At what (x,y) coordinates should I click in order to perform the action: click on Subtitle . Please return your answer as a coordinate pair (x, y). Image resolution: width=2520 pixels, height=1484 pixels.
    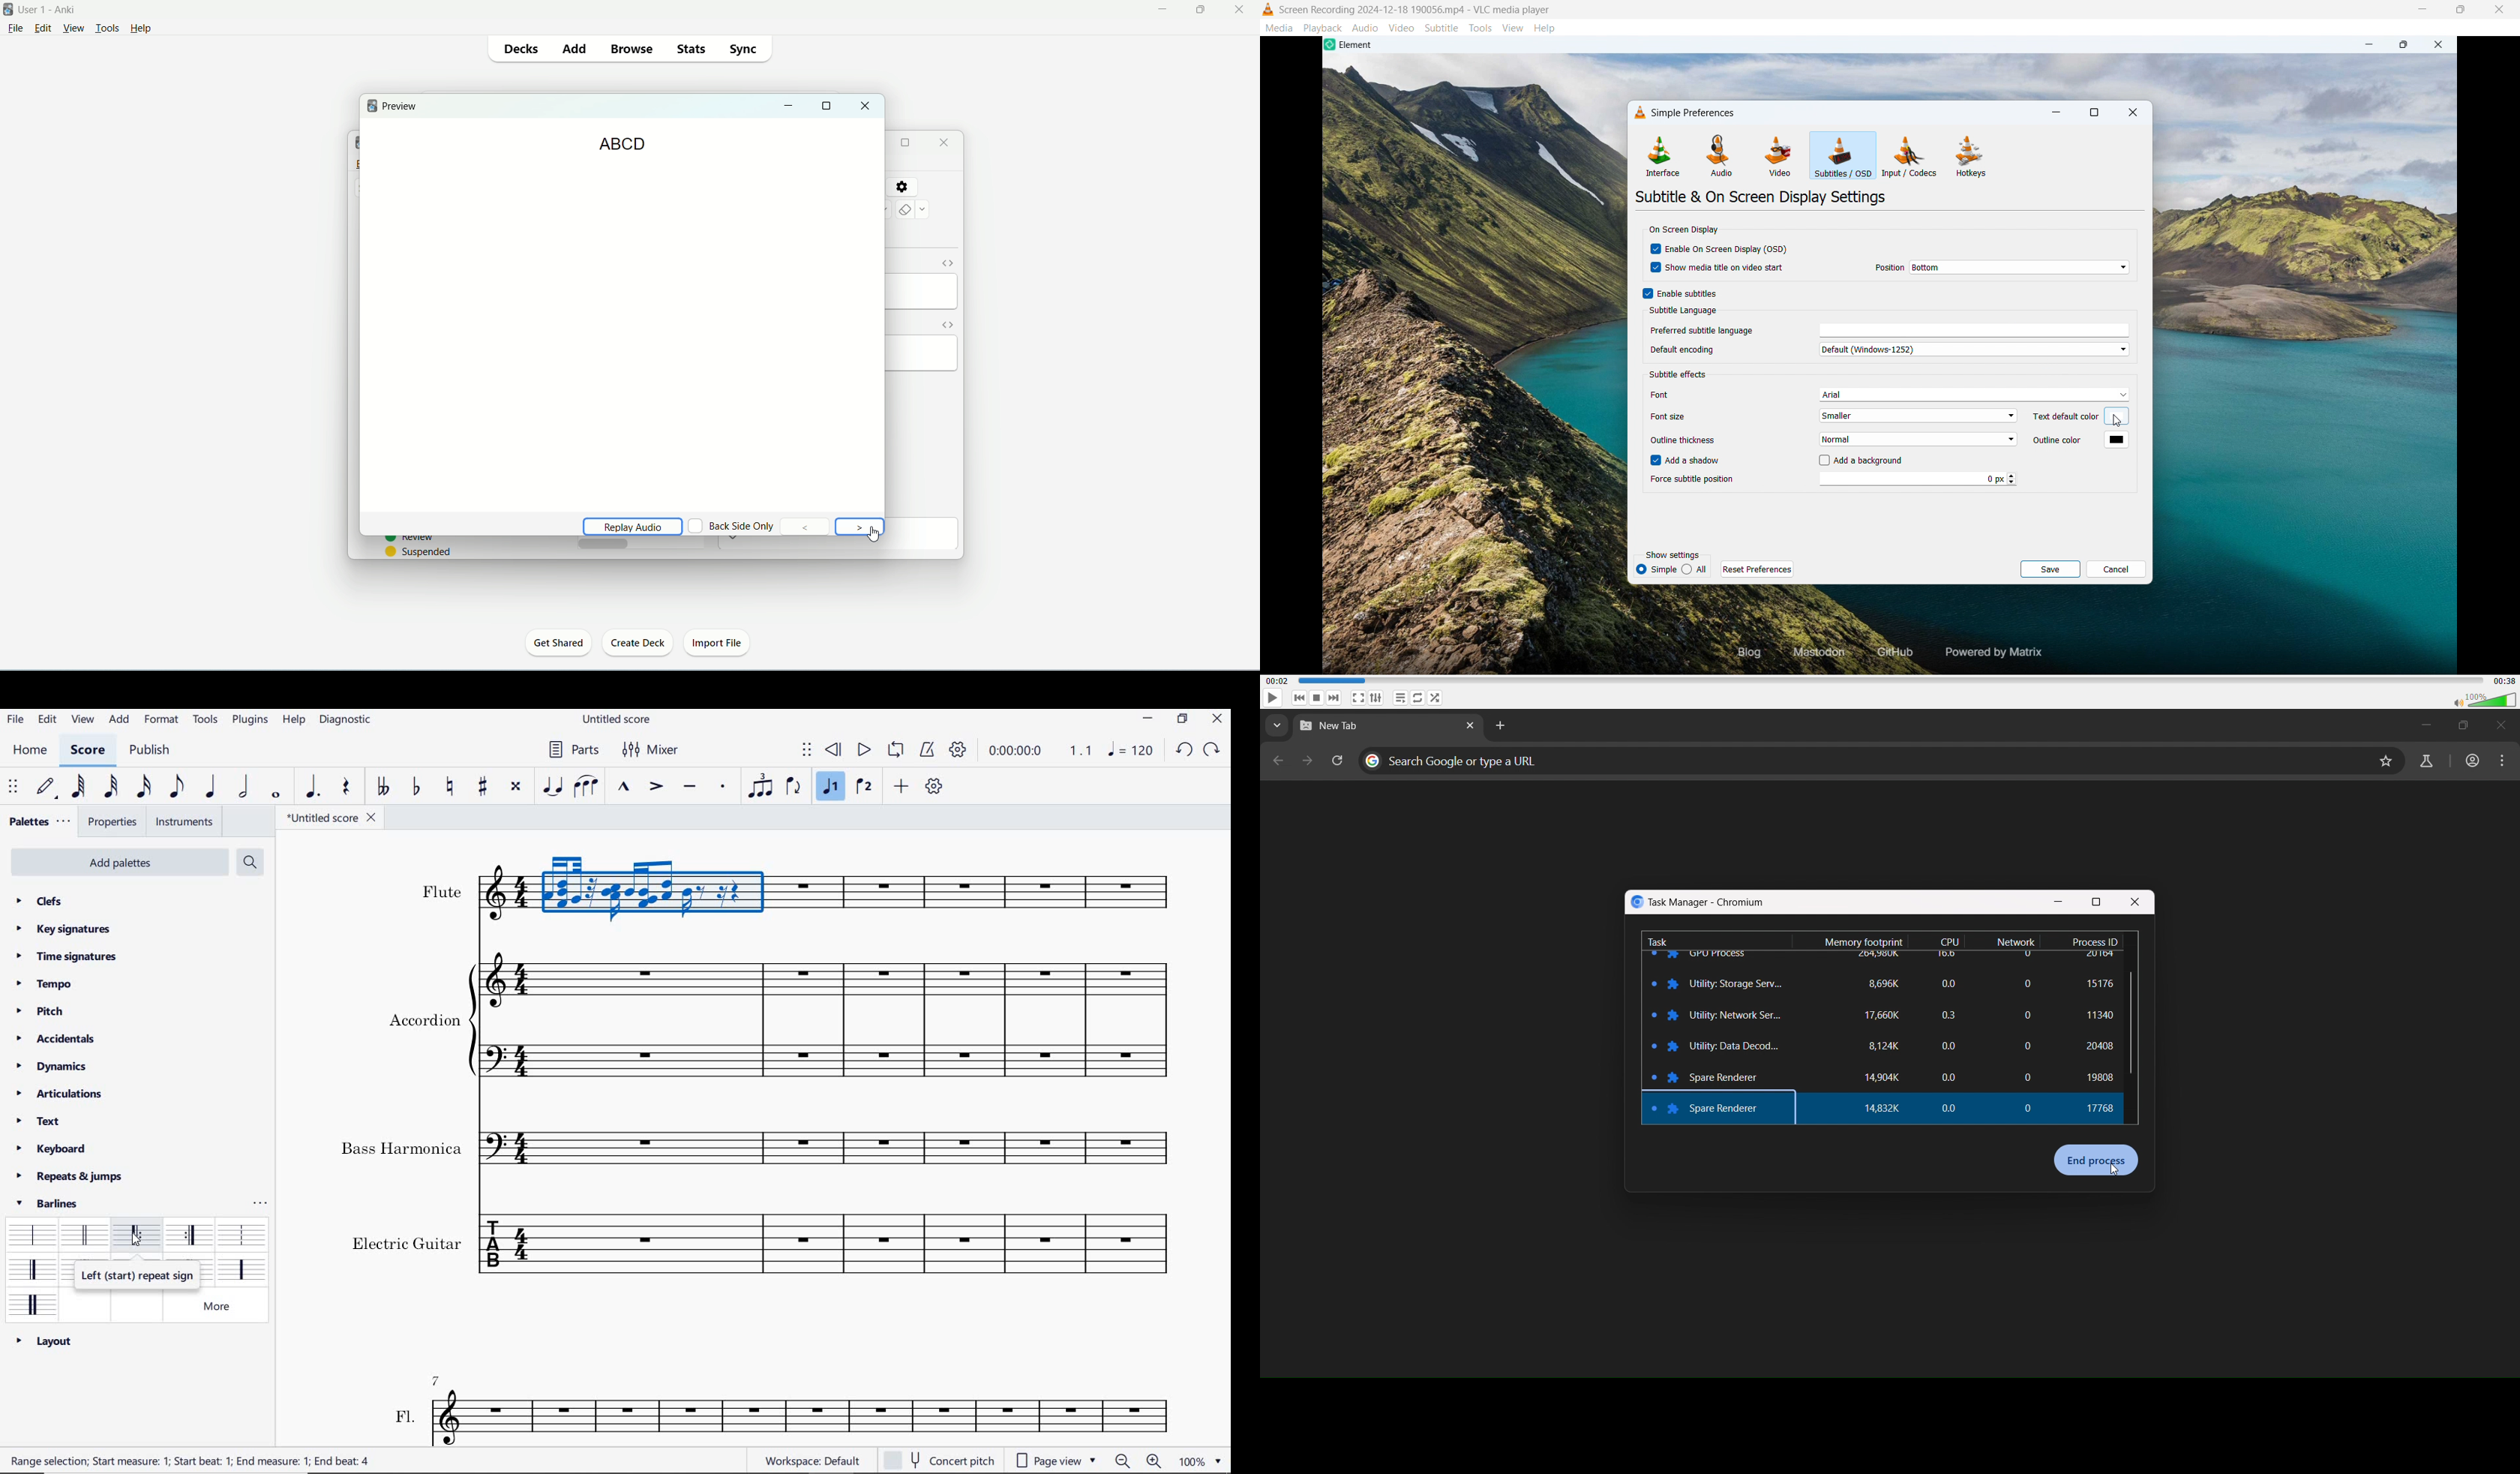
    Looking at the image, I should click on (1442, 28).